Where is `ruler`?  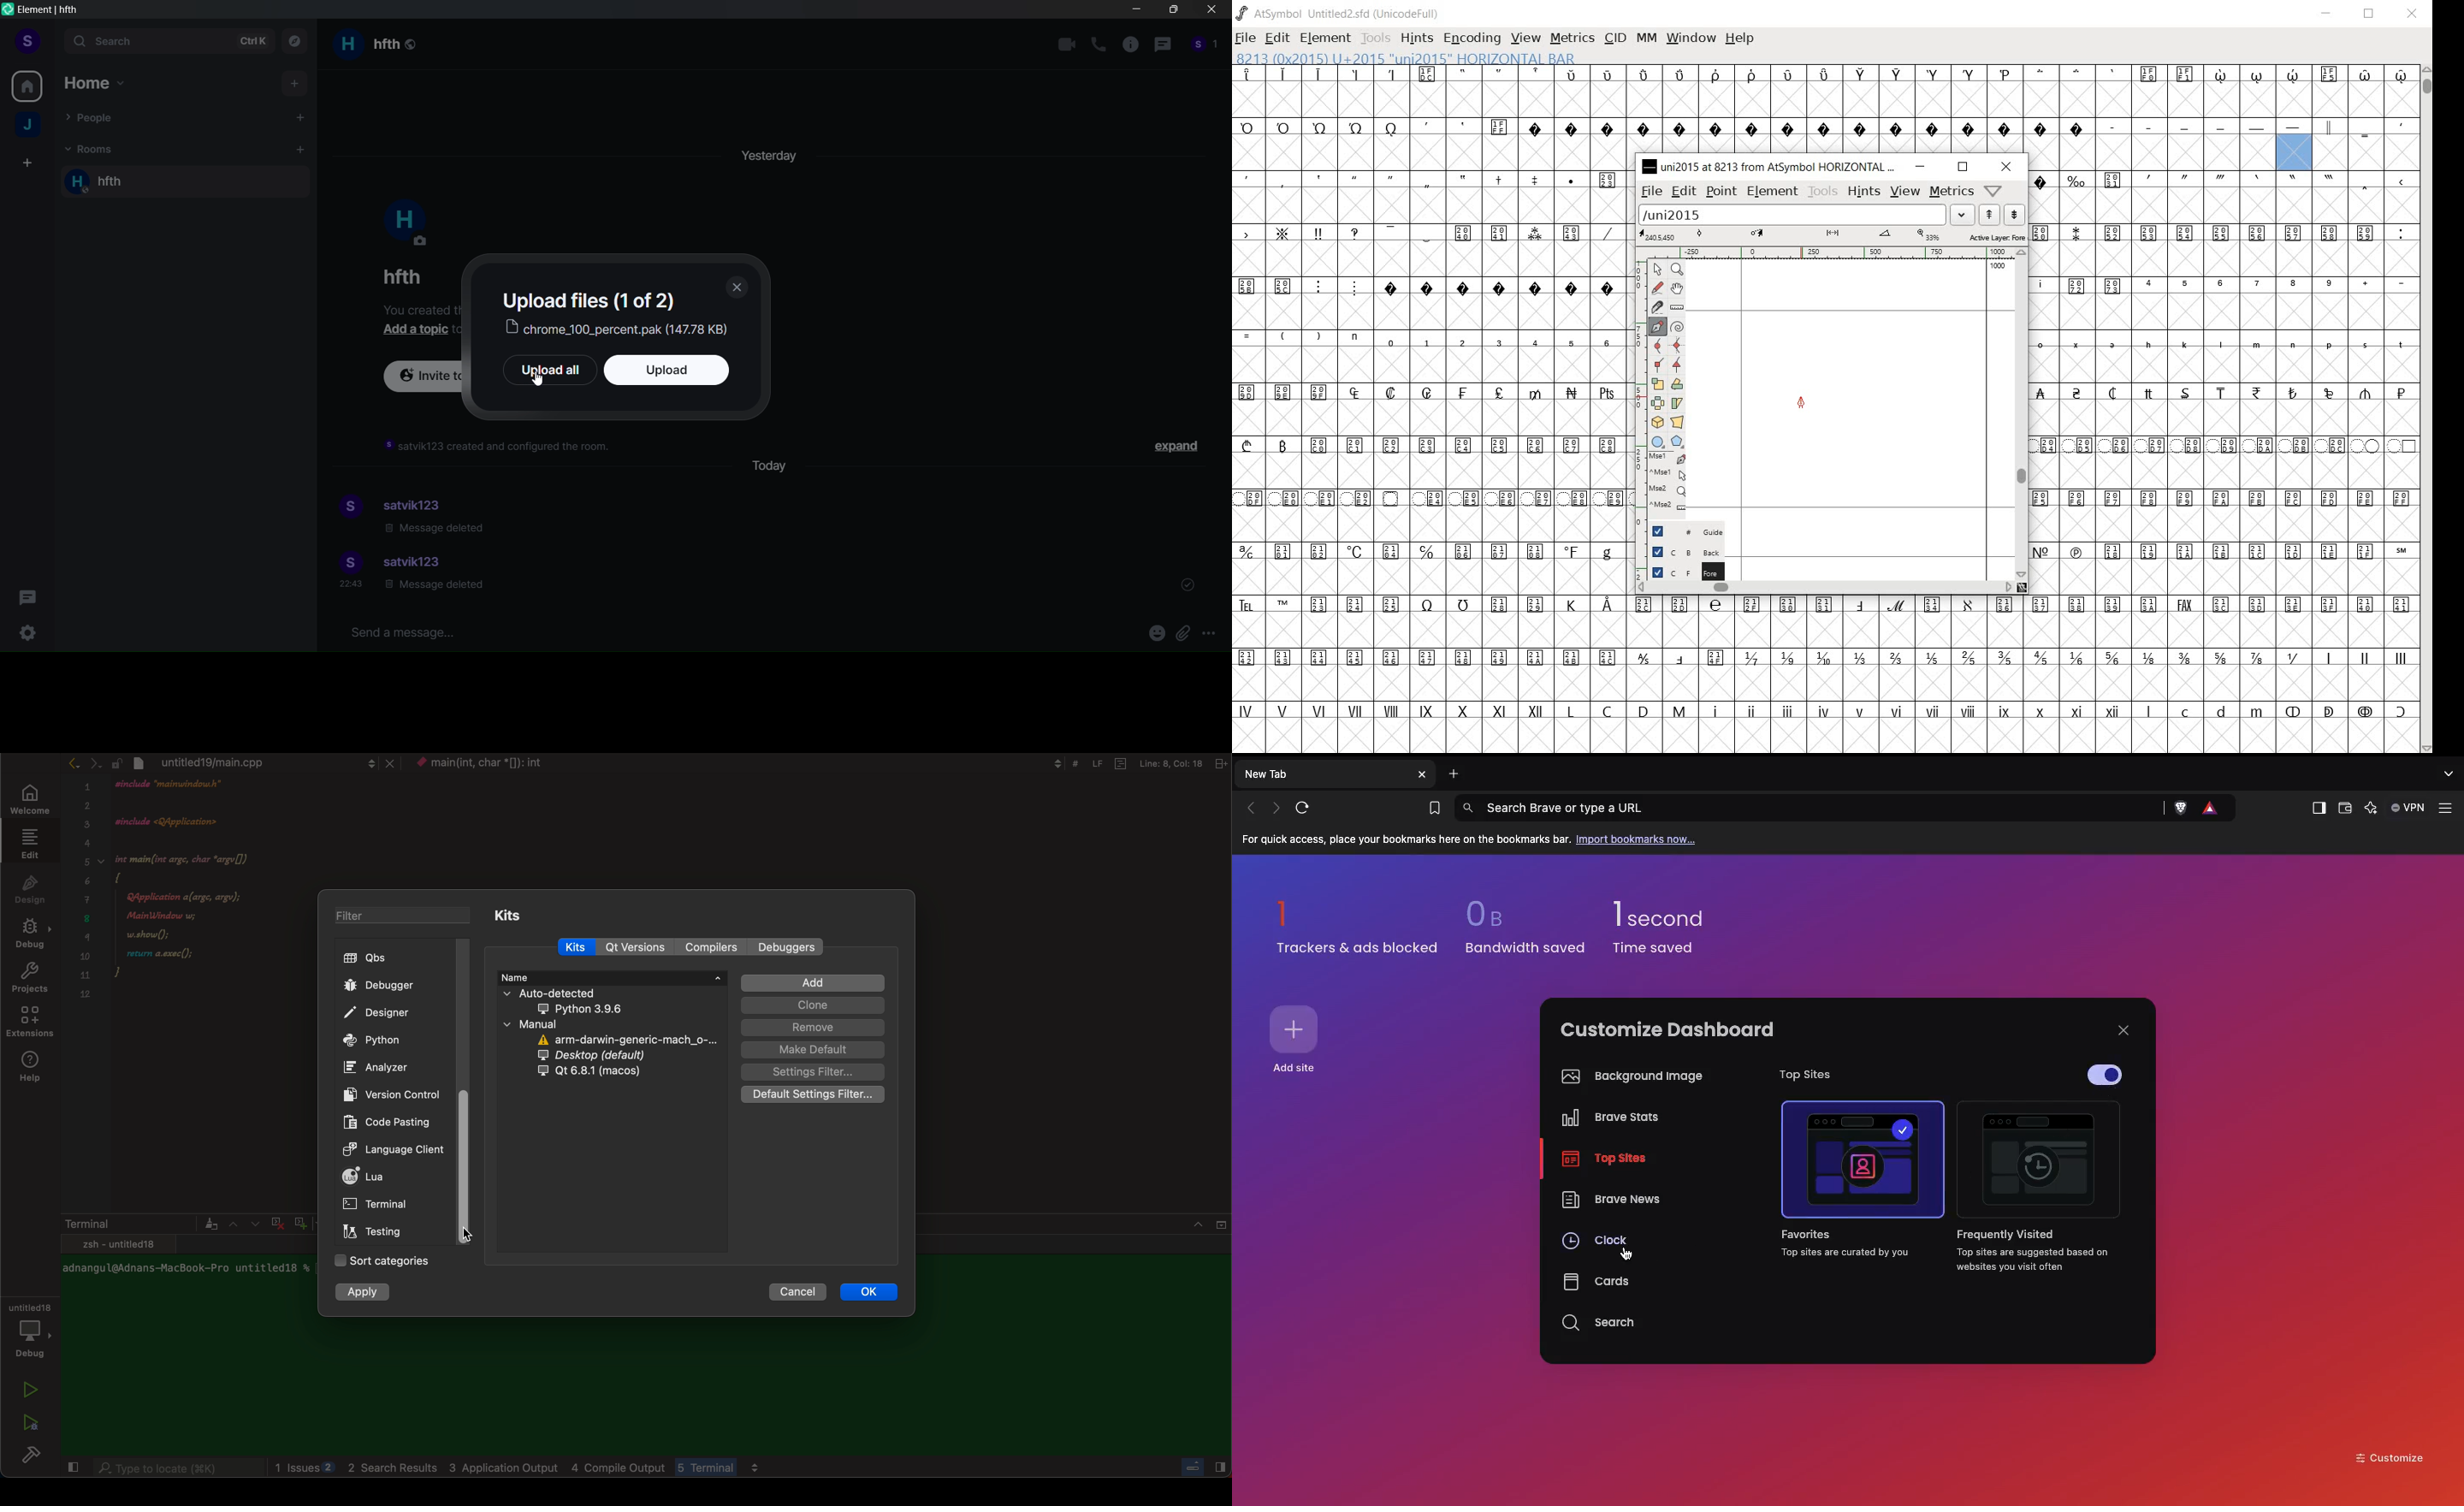
ruler is located at coordinates (1835, 253).